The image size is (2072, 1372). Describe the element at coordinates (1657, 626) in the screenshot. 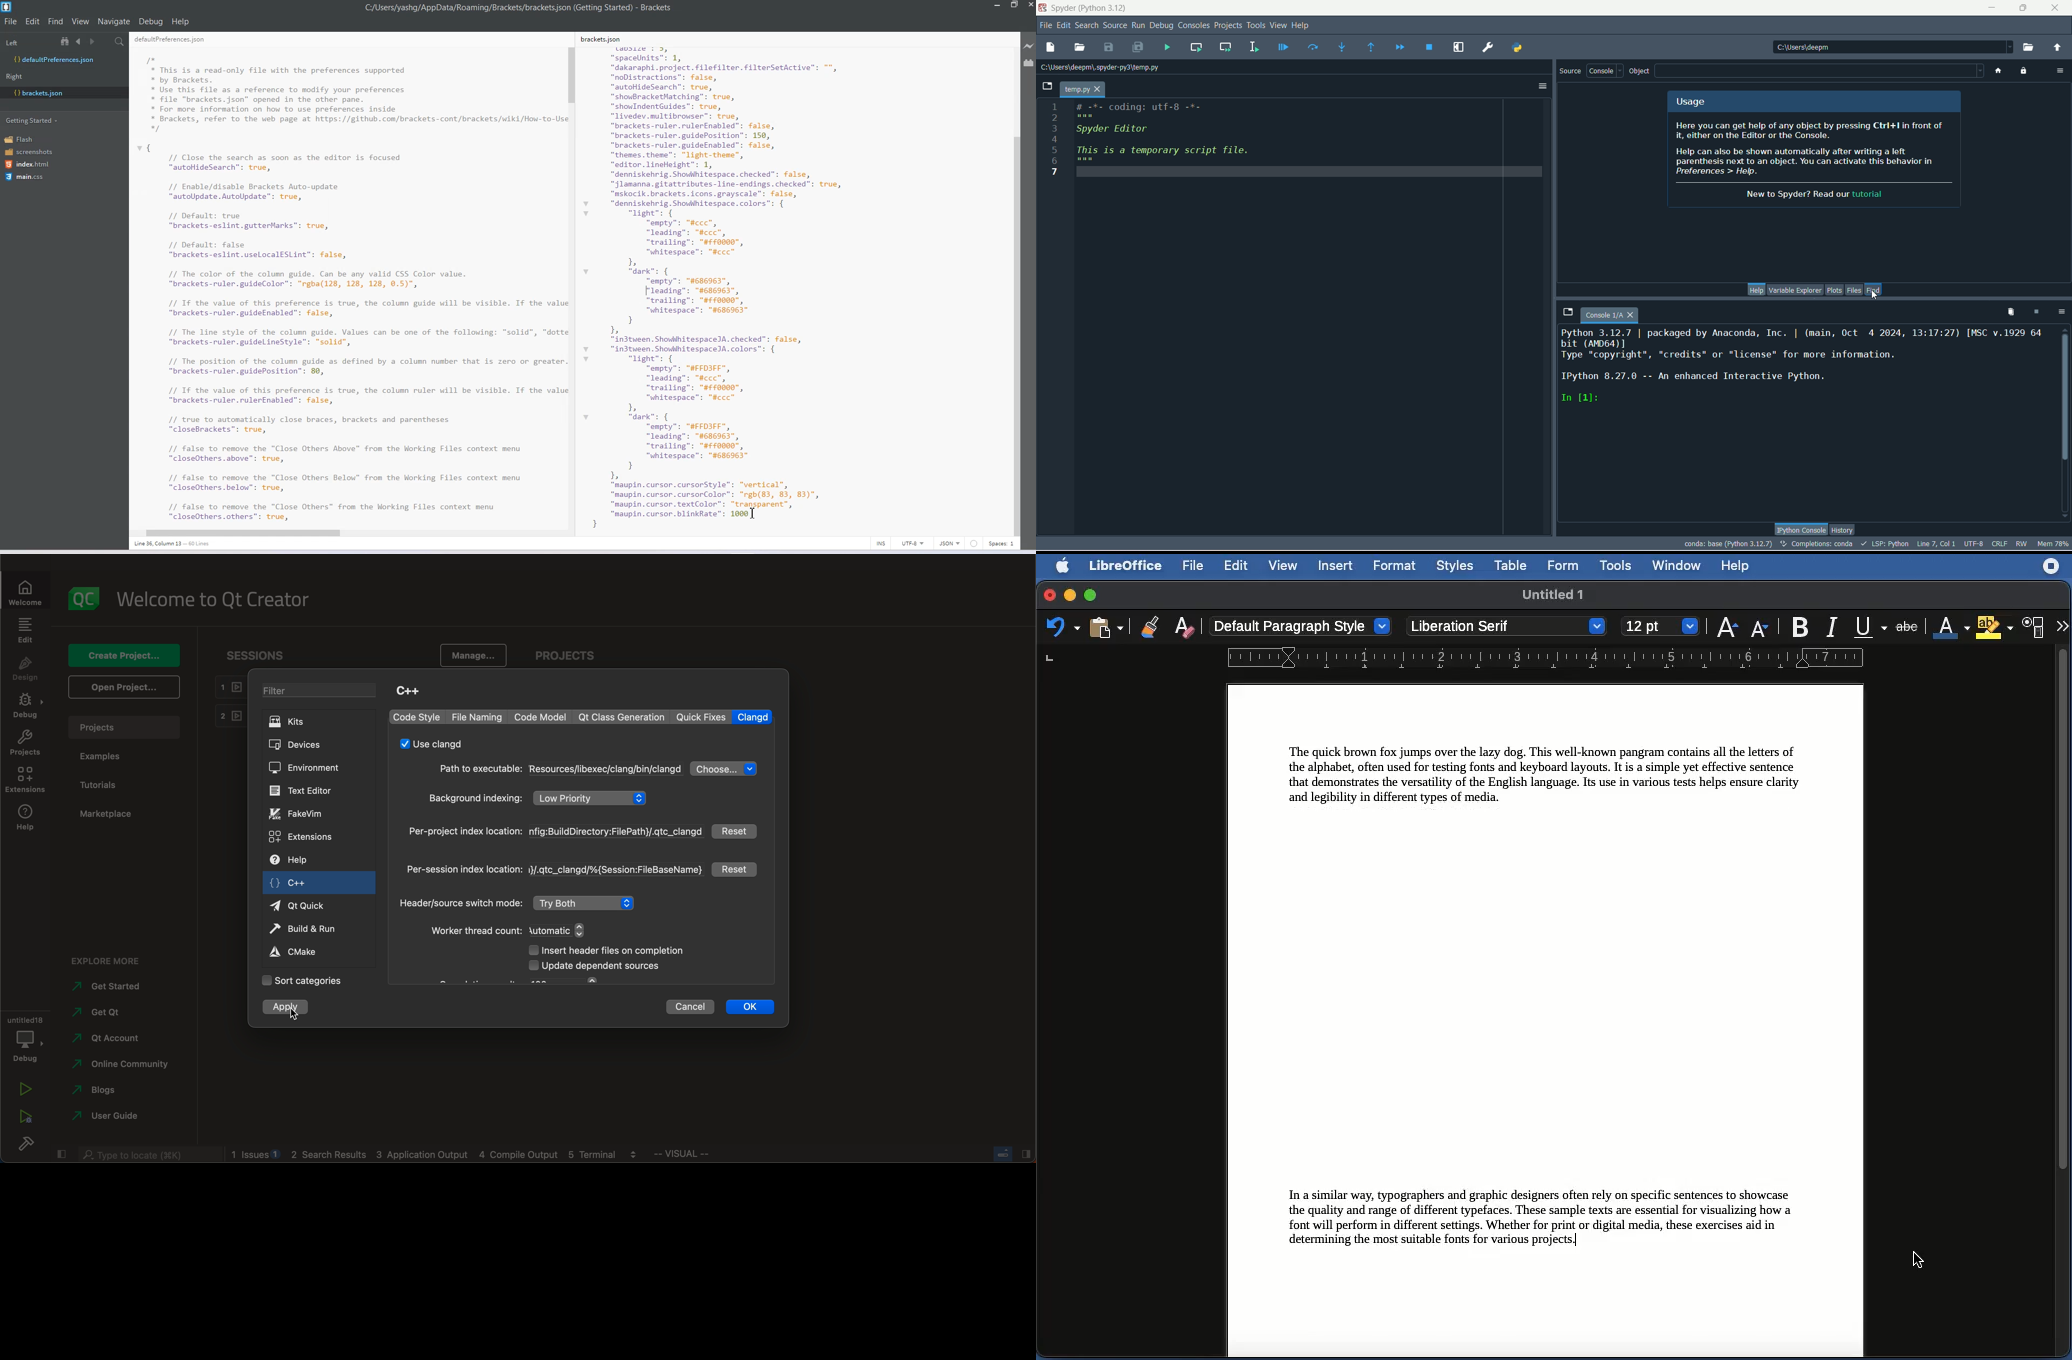

I see `font size` at that location.